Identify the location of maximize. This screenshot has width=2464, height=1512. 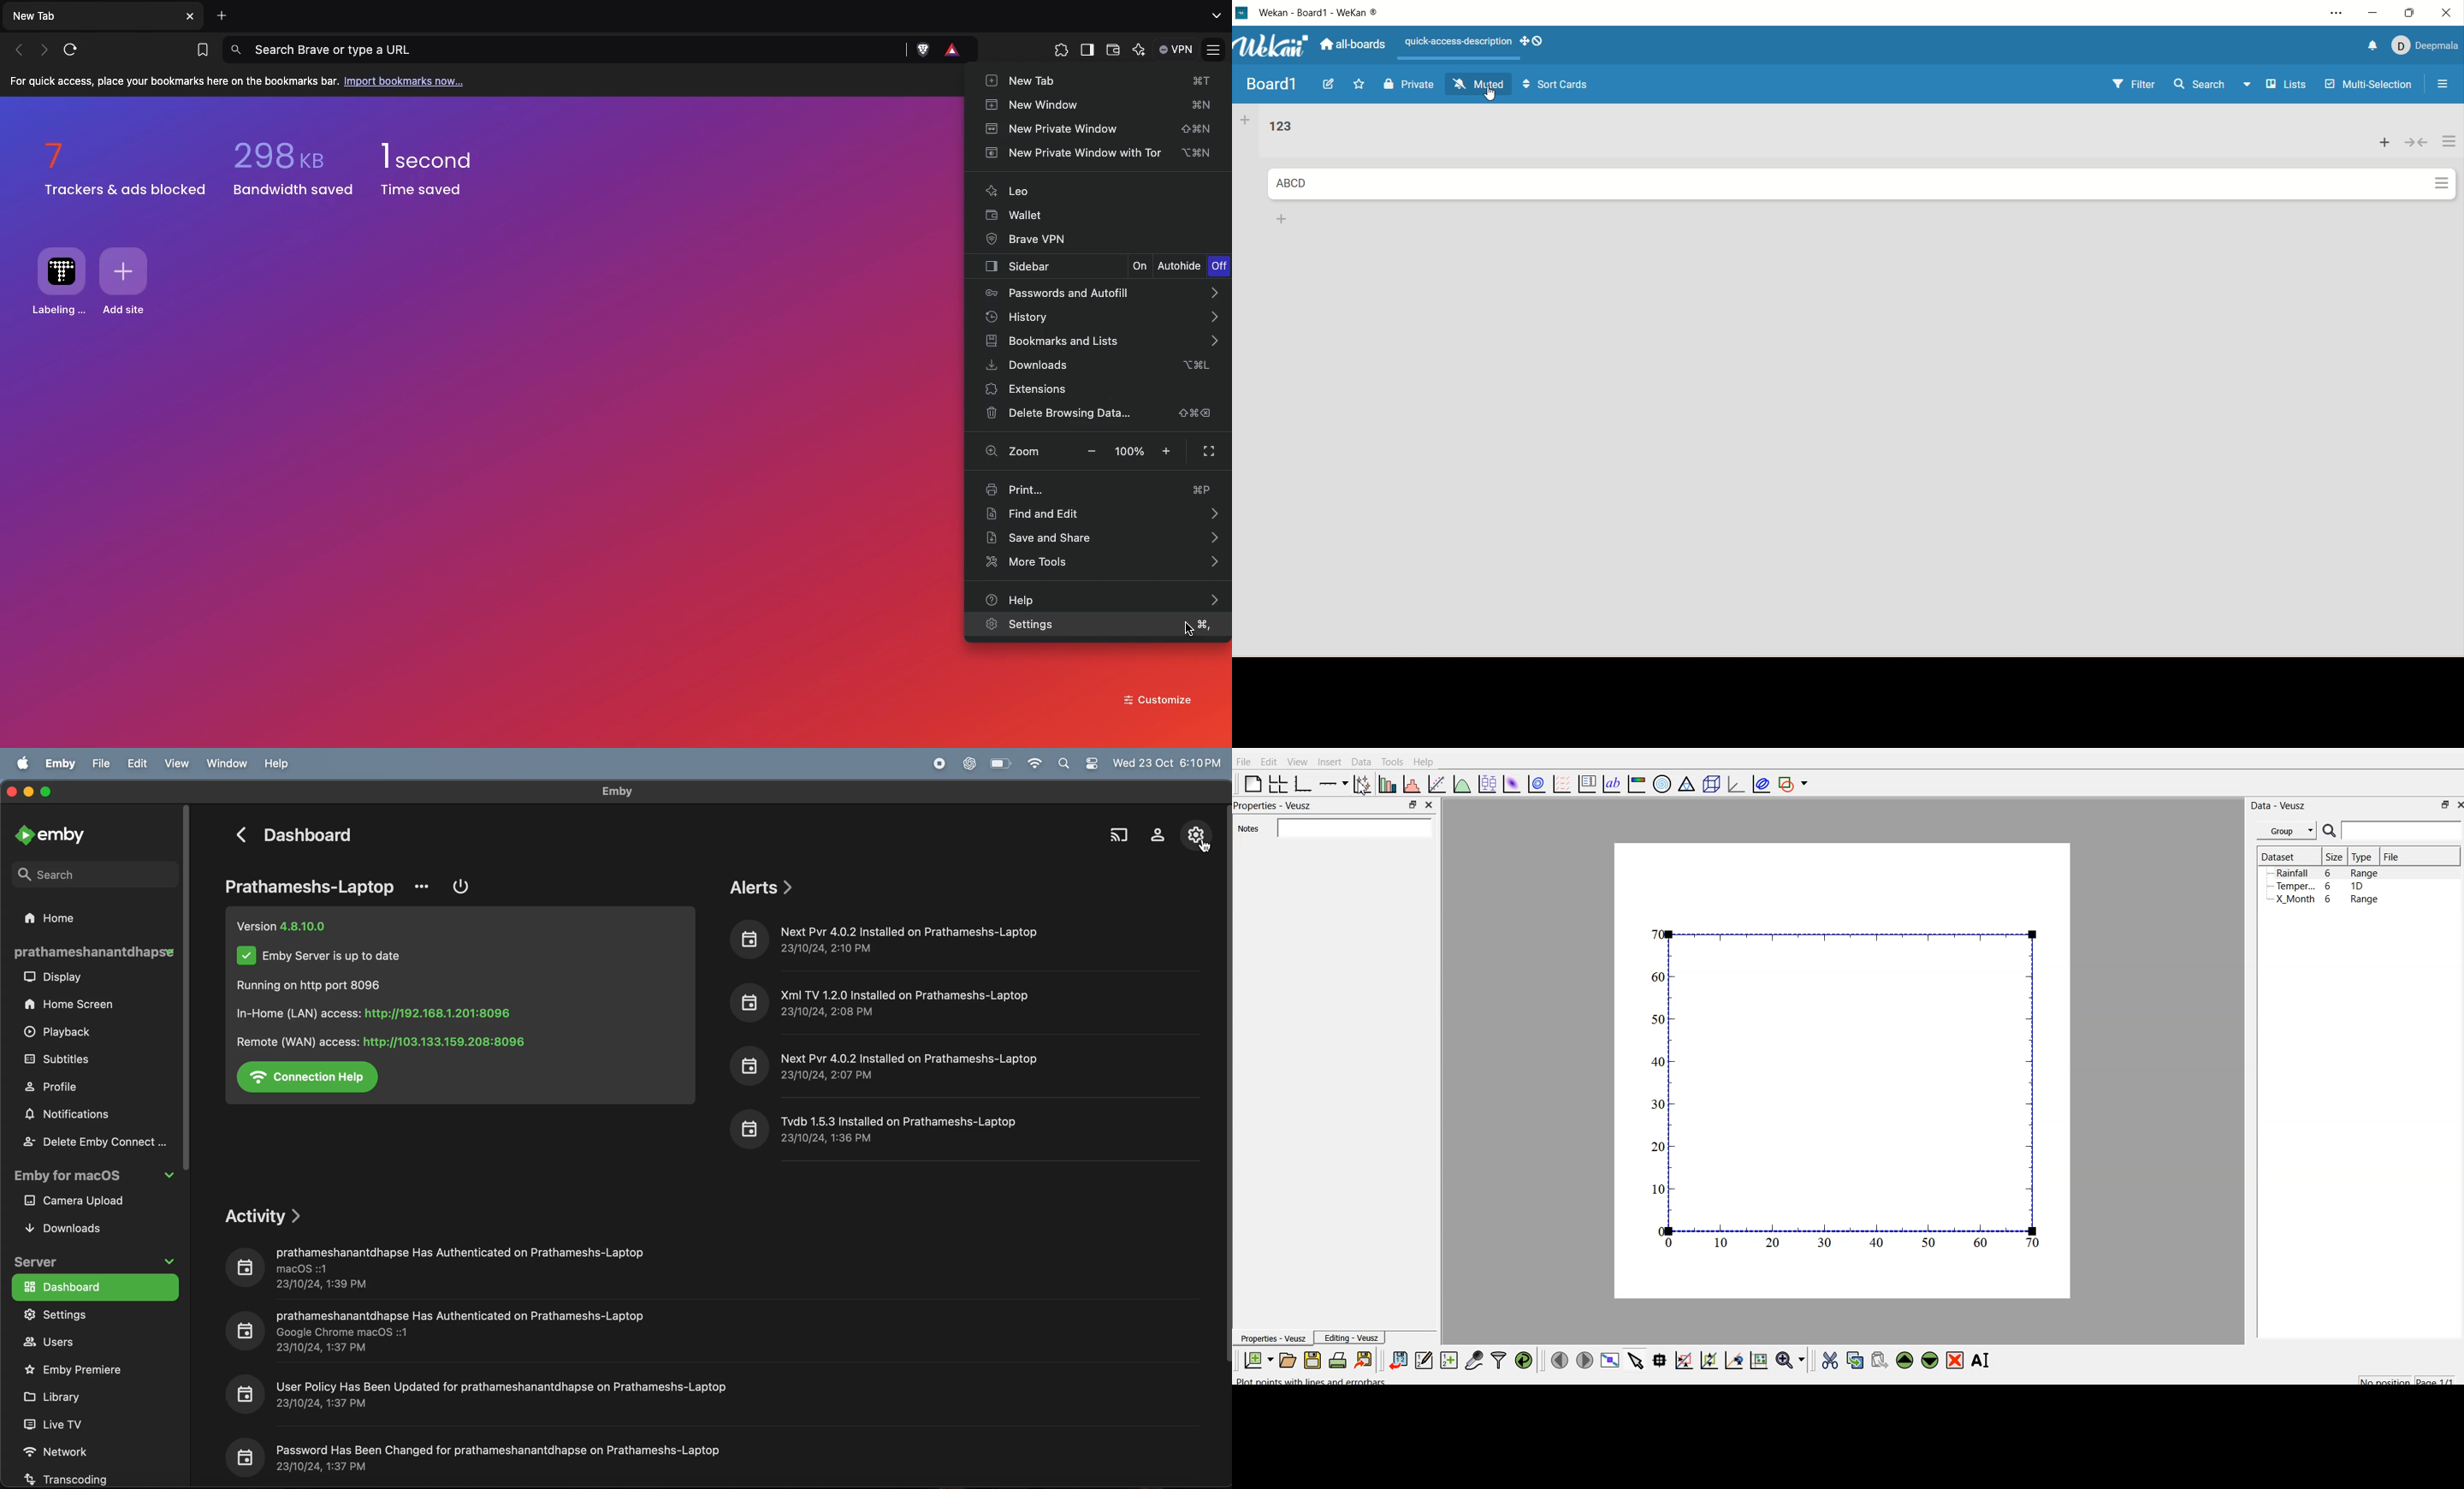
(2414, 12).